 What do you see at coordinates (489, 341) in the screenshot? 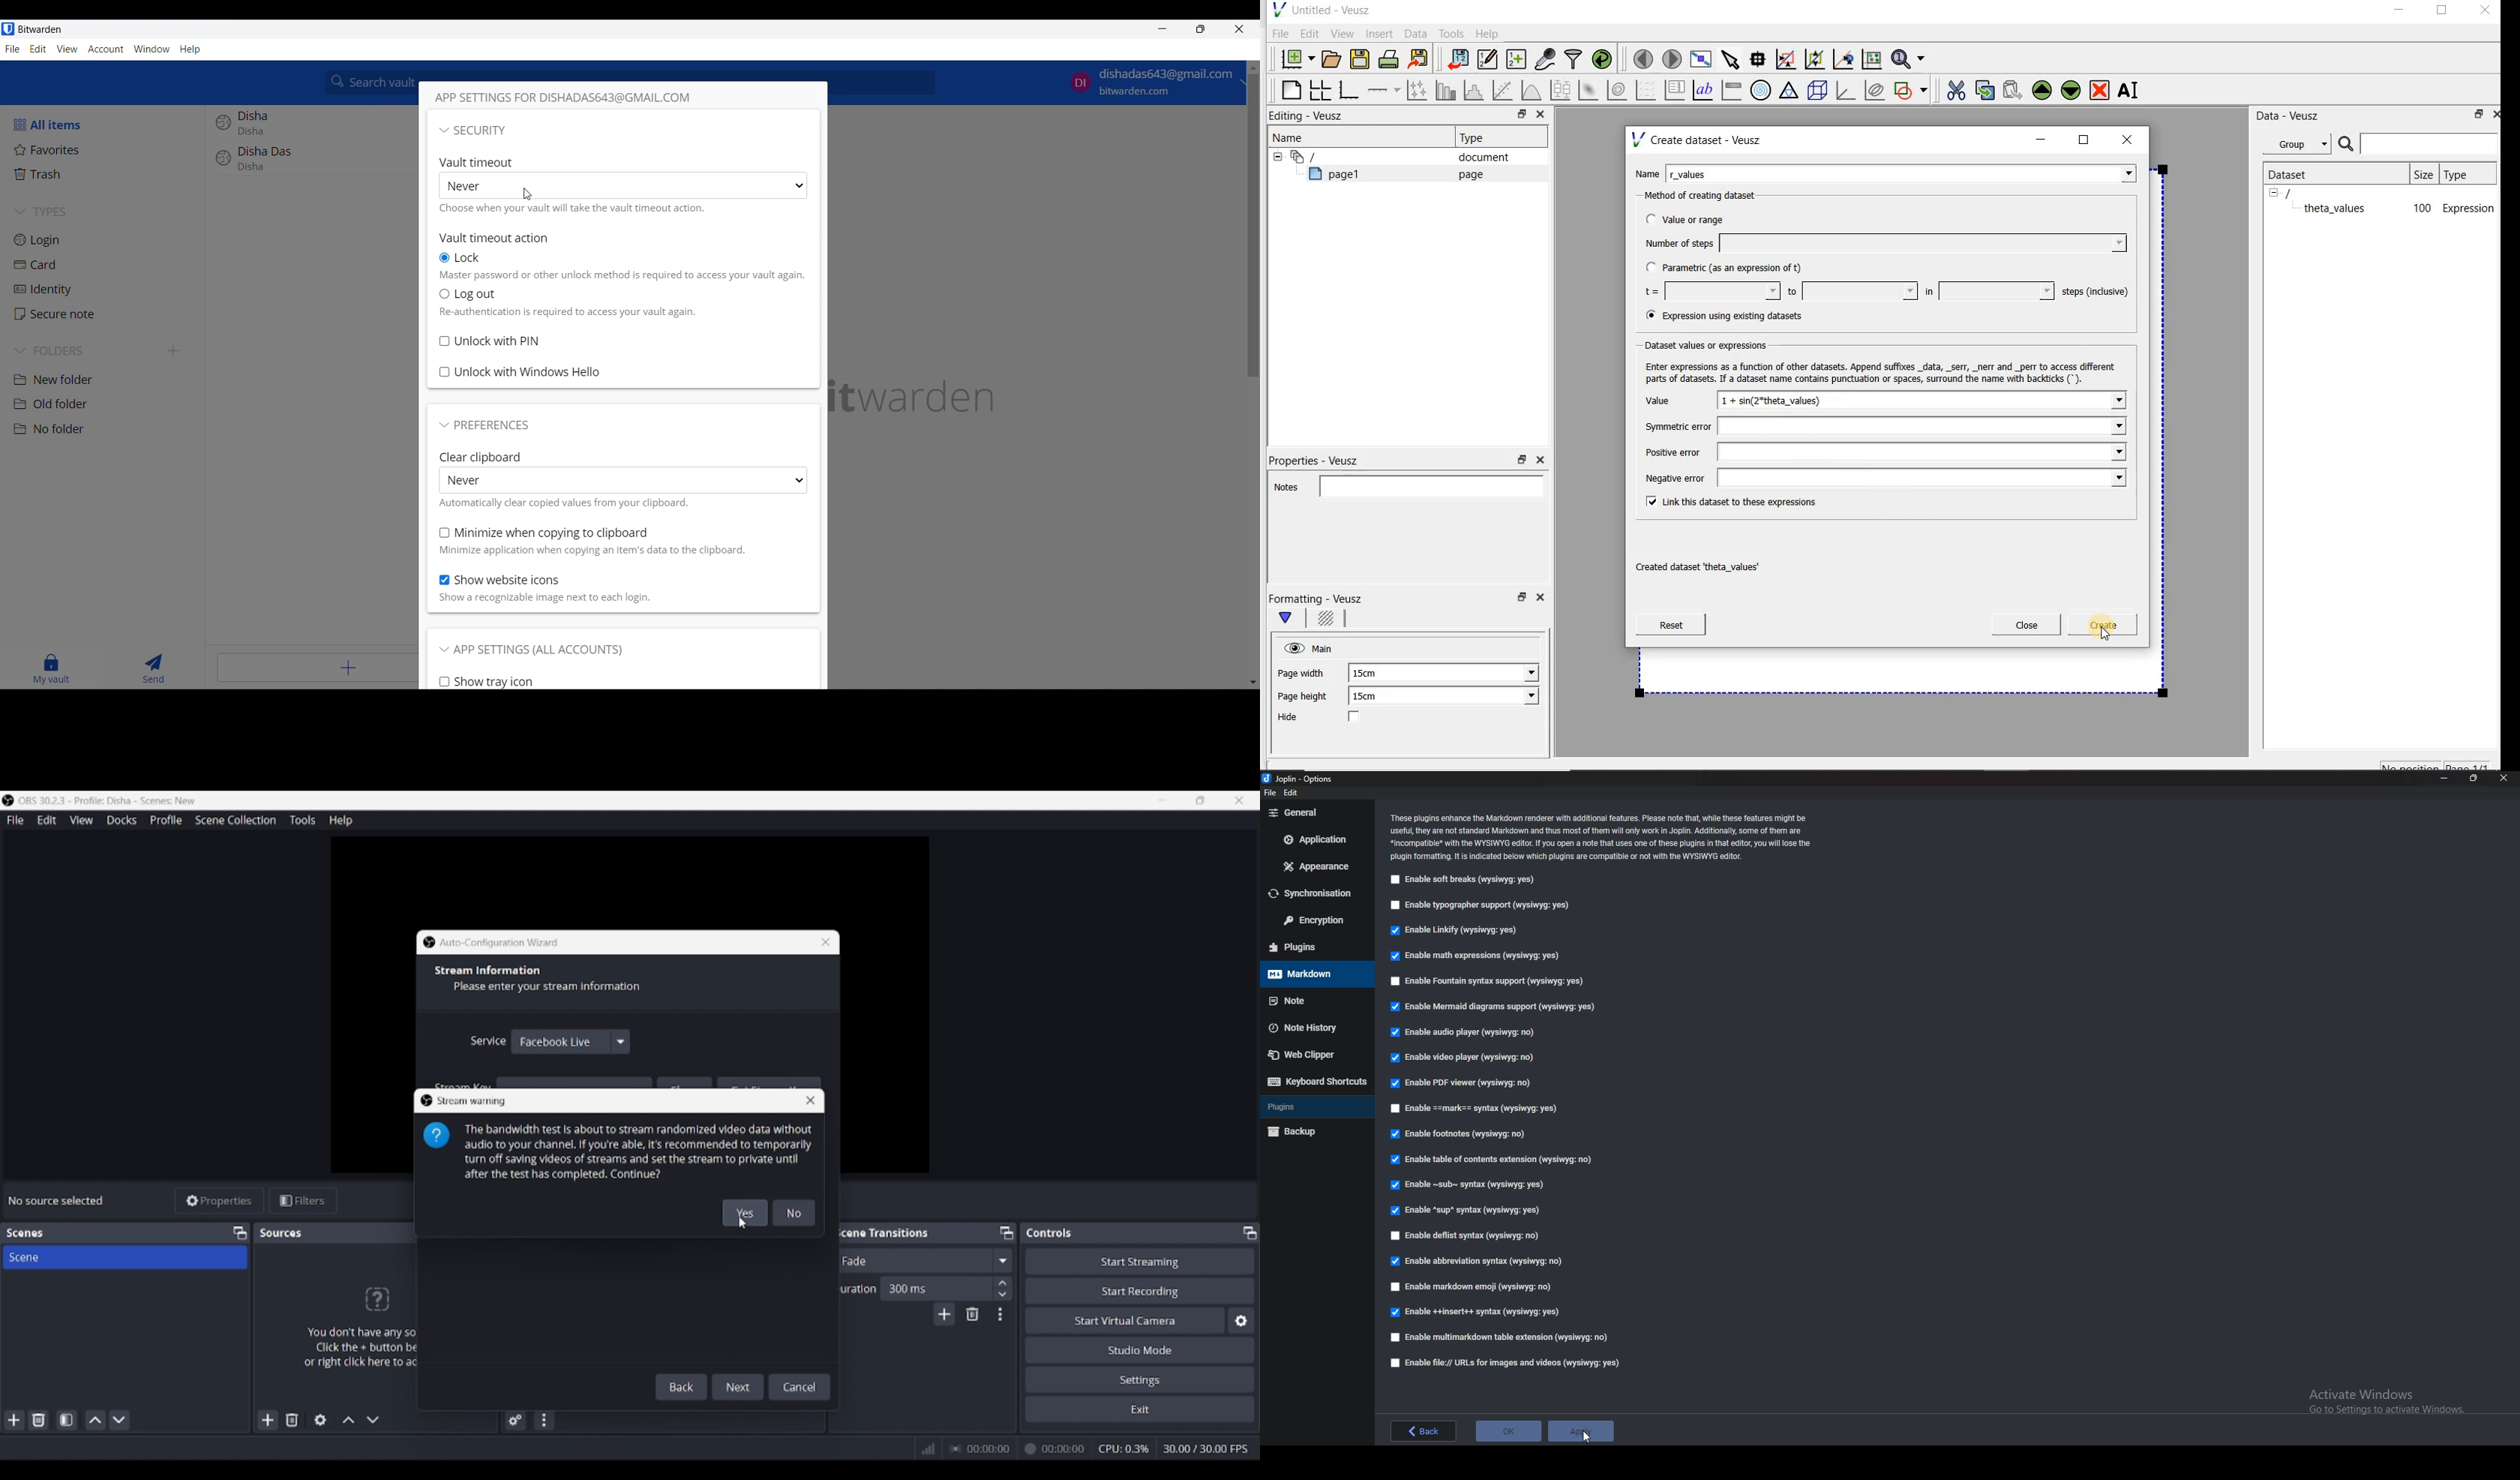
I see `Toggle for Unlock with PIN` at bounding box center [489, 341].